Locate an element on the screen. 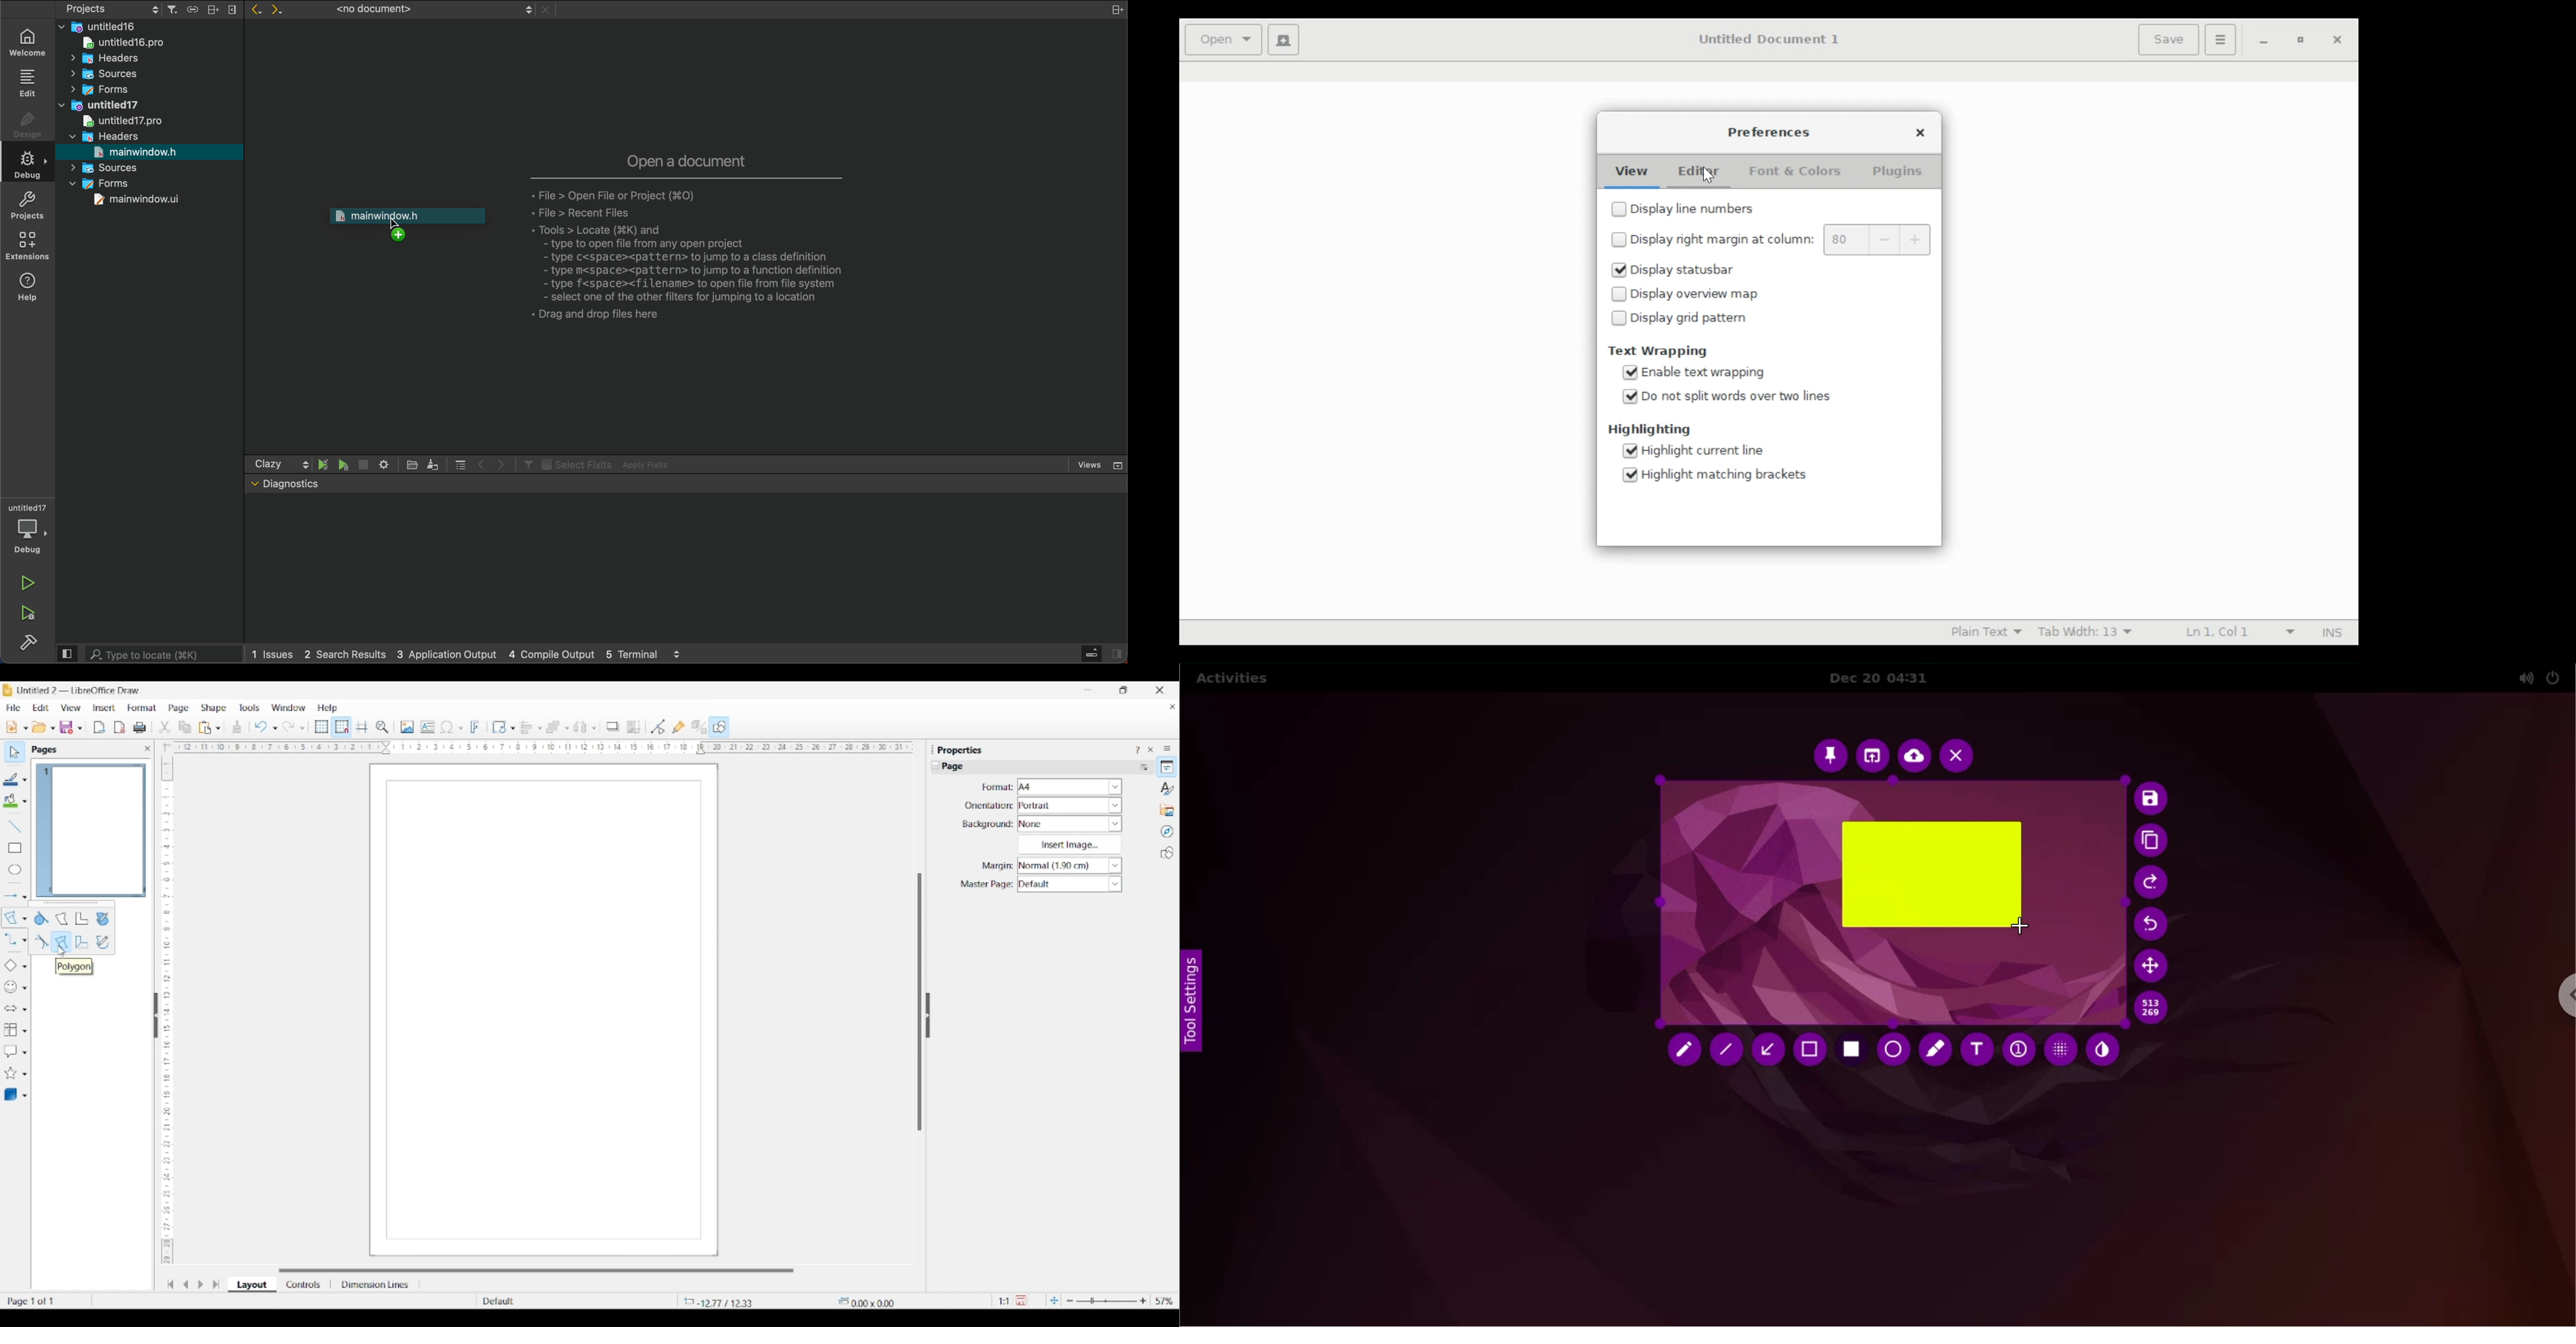 The image size is (2576, 1344). Zoom out is located at coordinates (1070, 1301).